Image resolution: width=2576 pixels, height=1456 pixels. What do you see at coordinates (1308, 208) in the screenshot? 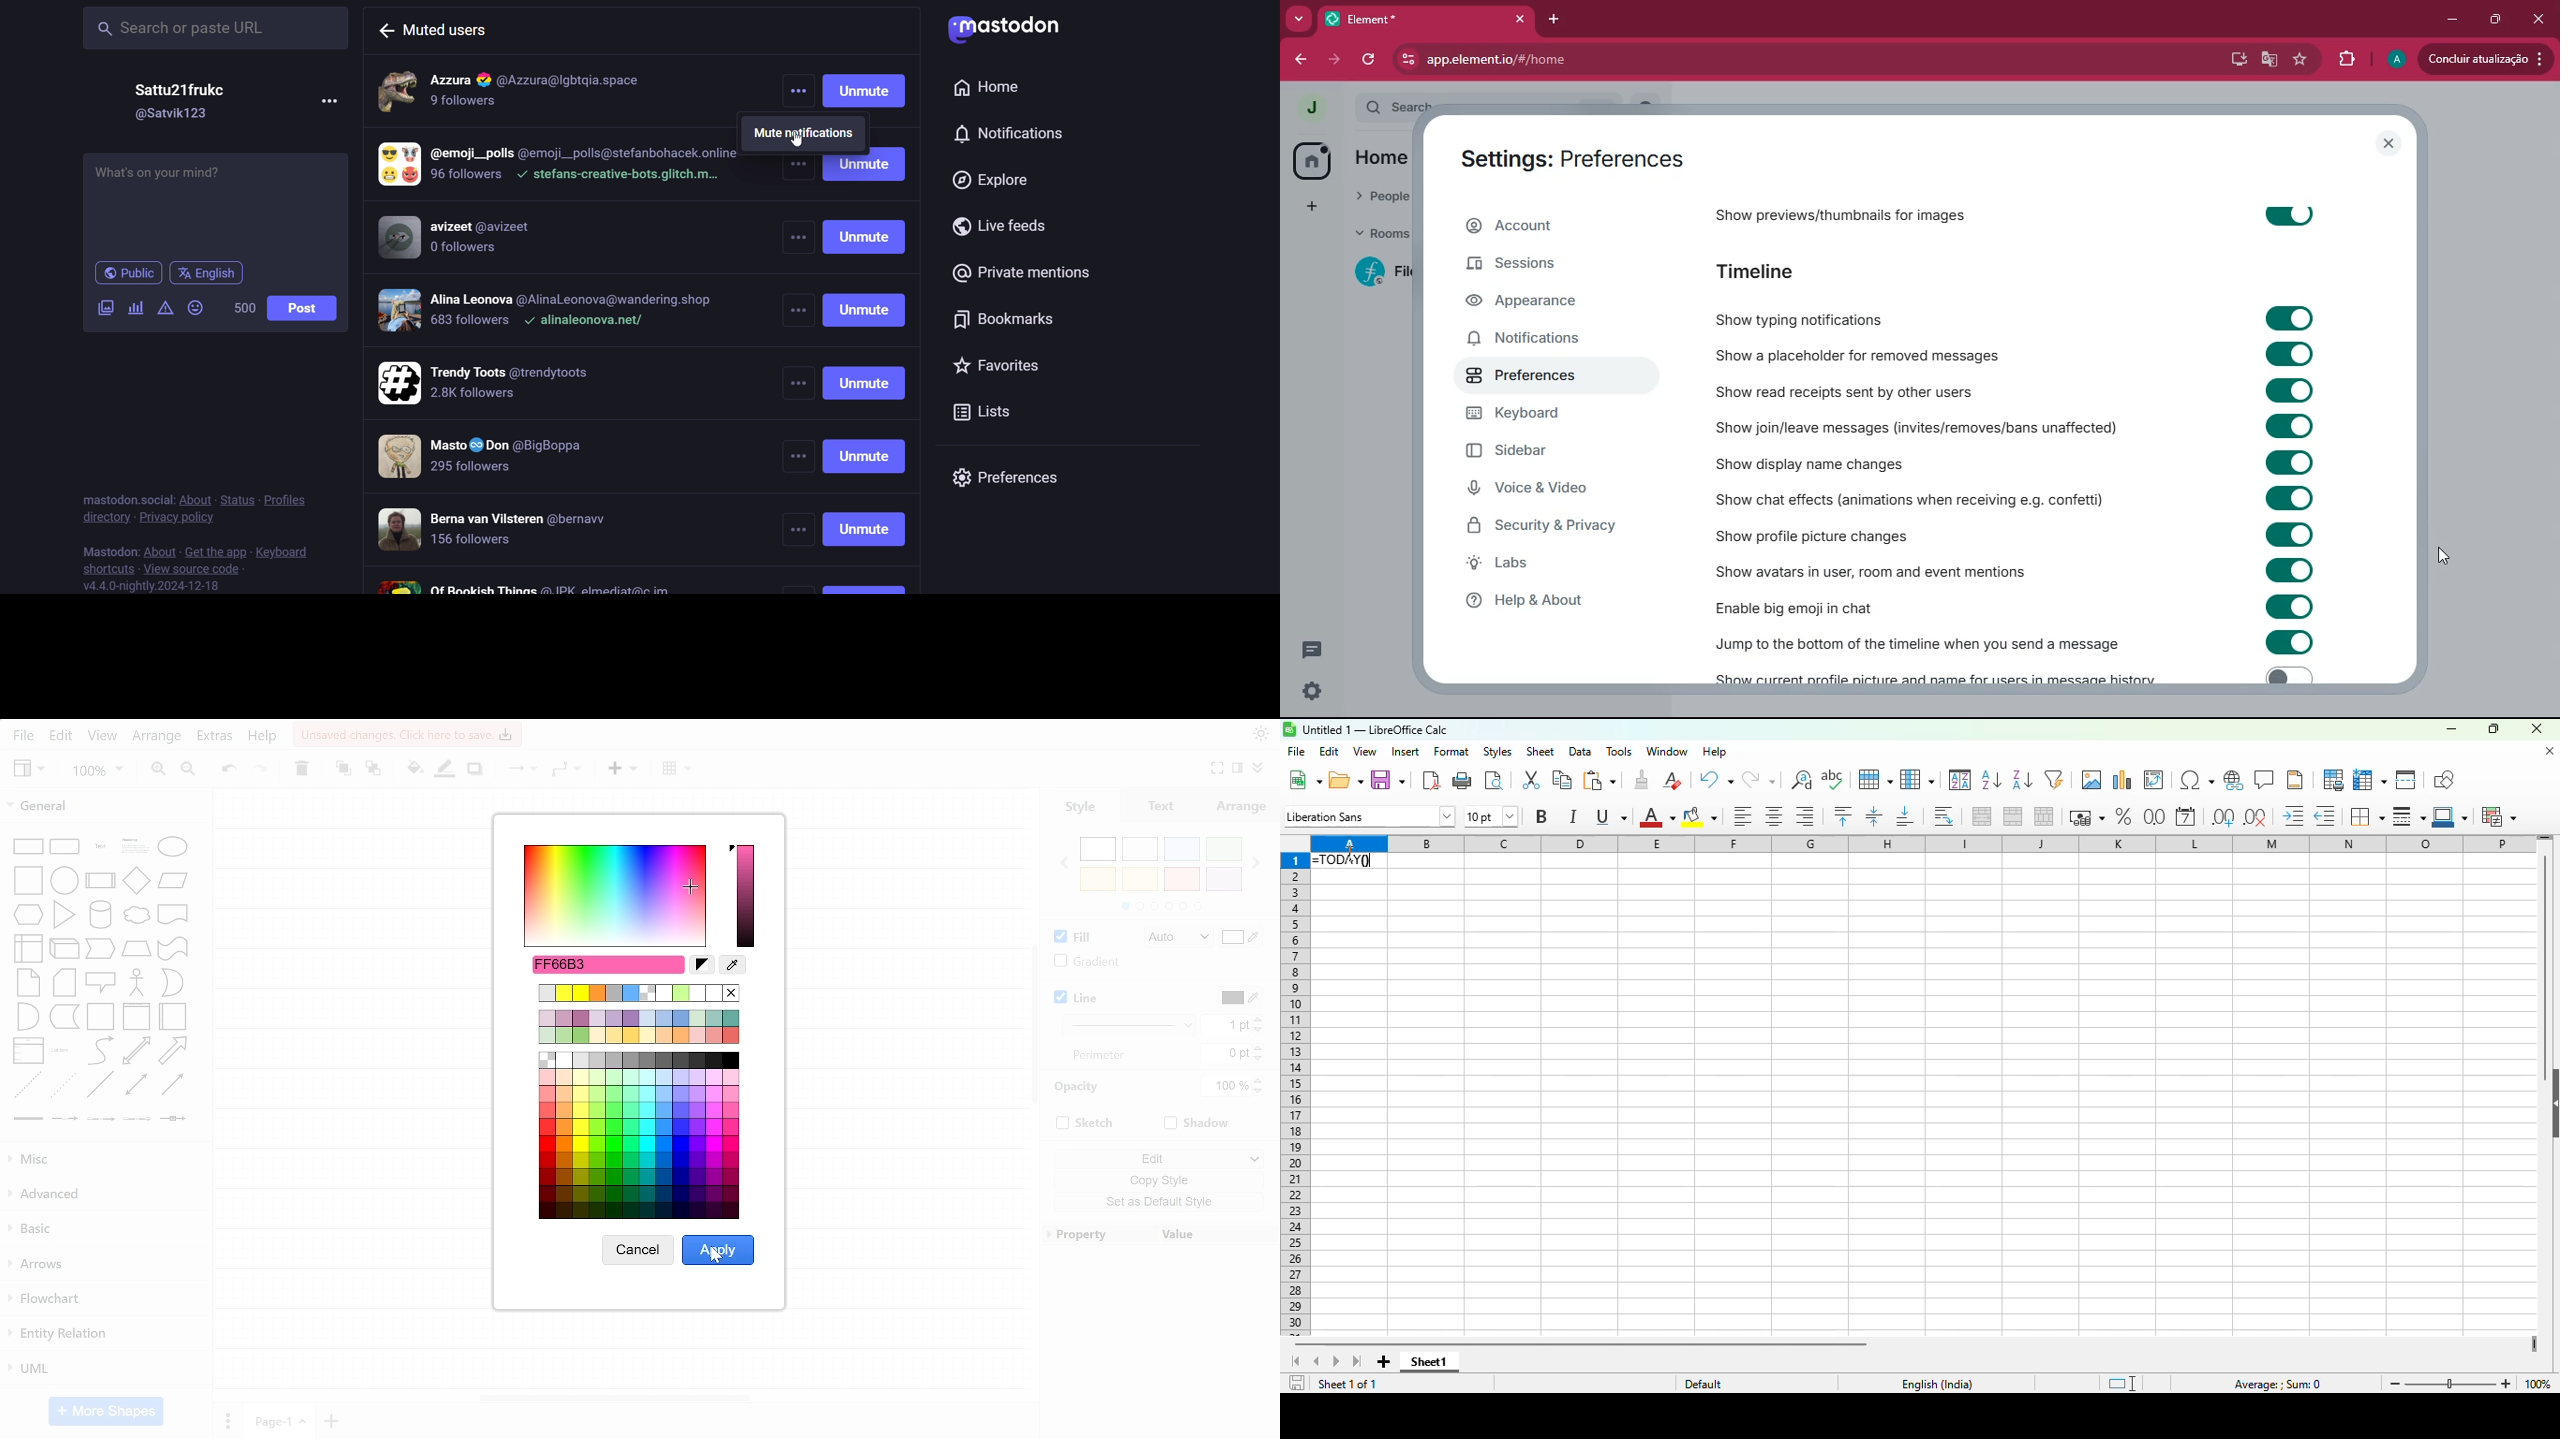
I see `add` at bounding box center [1308, 208].